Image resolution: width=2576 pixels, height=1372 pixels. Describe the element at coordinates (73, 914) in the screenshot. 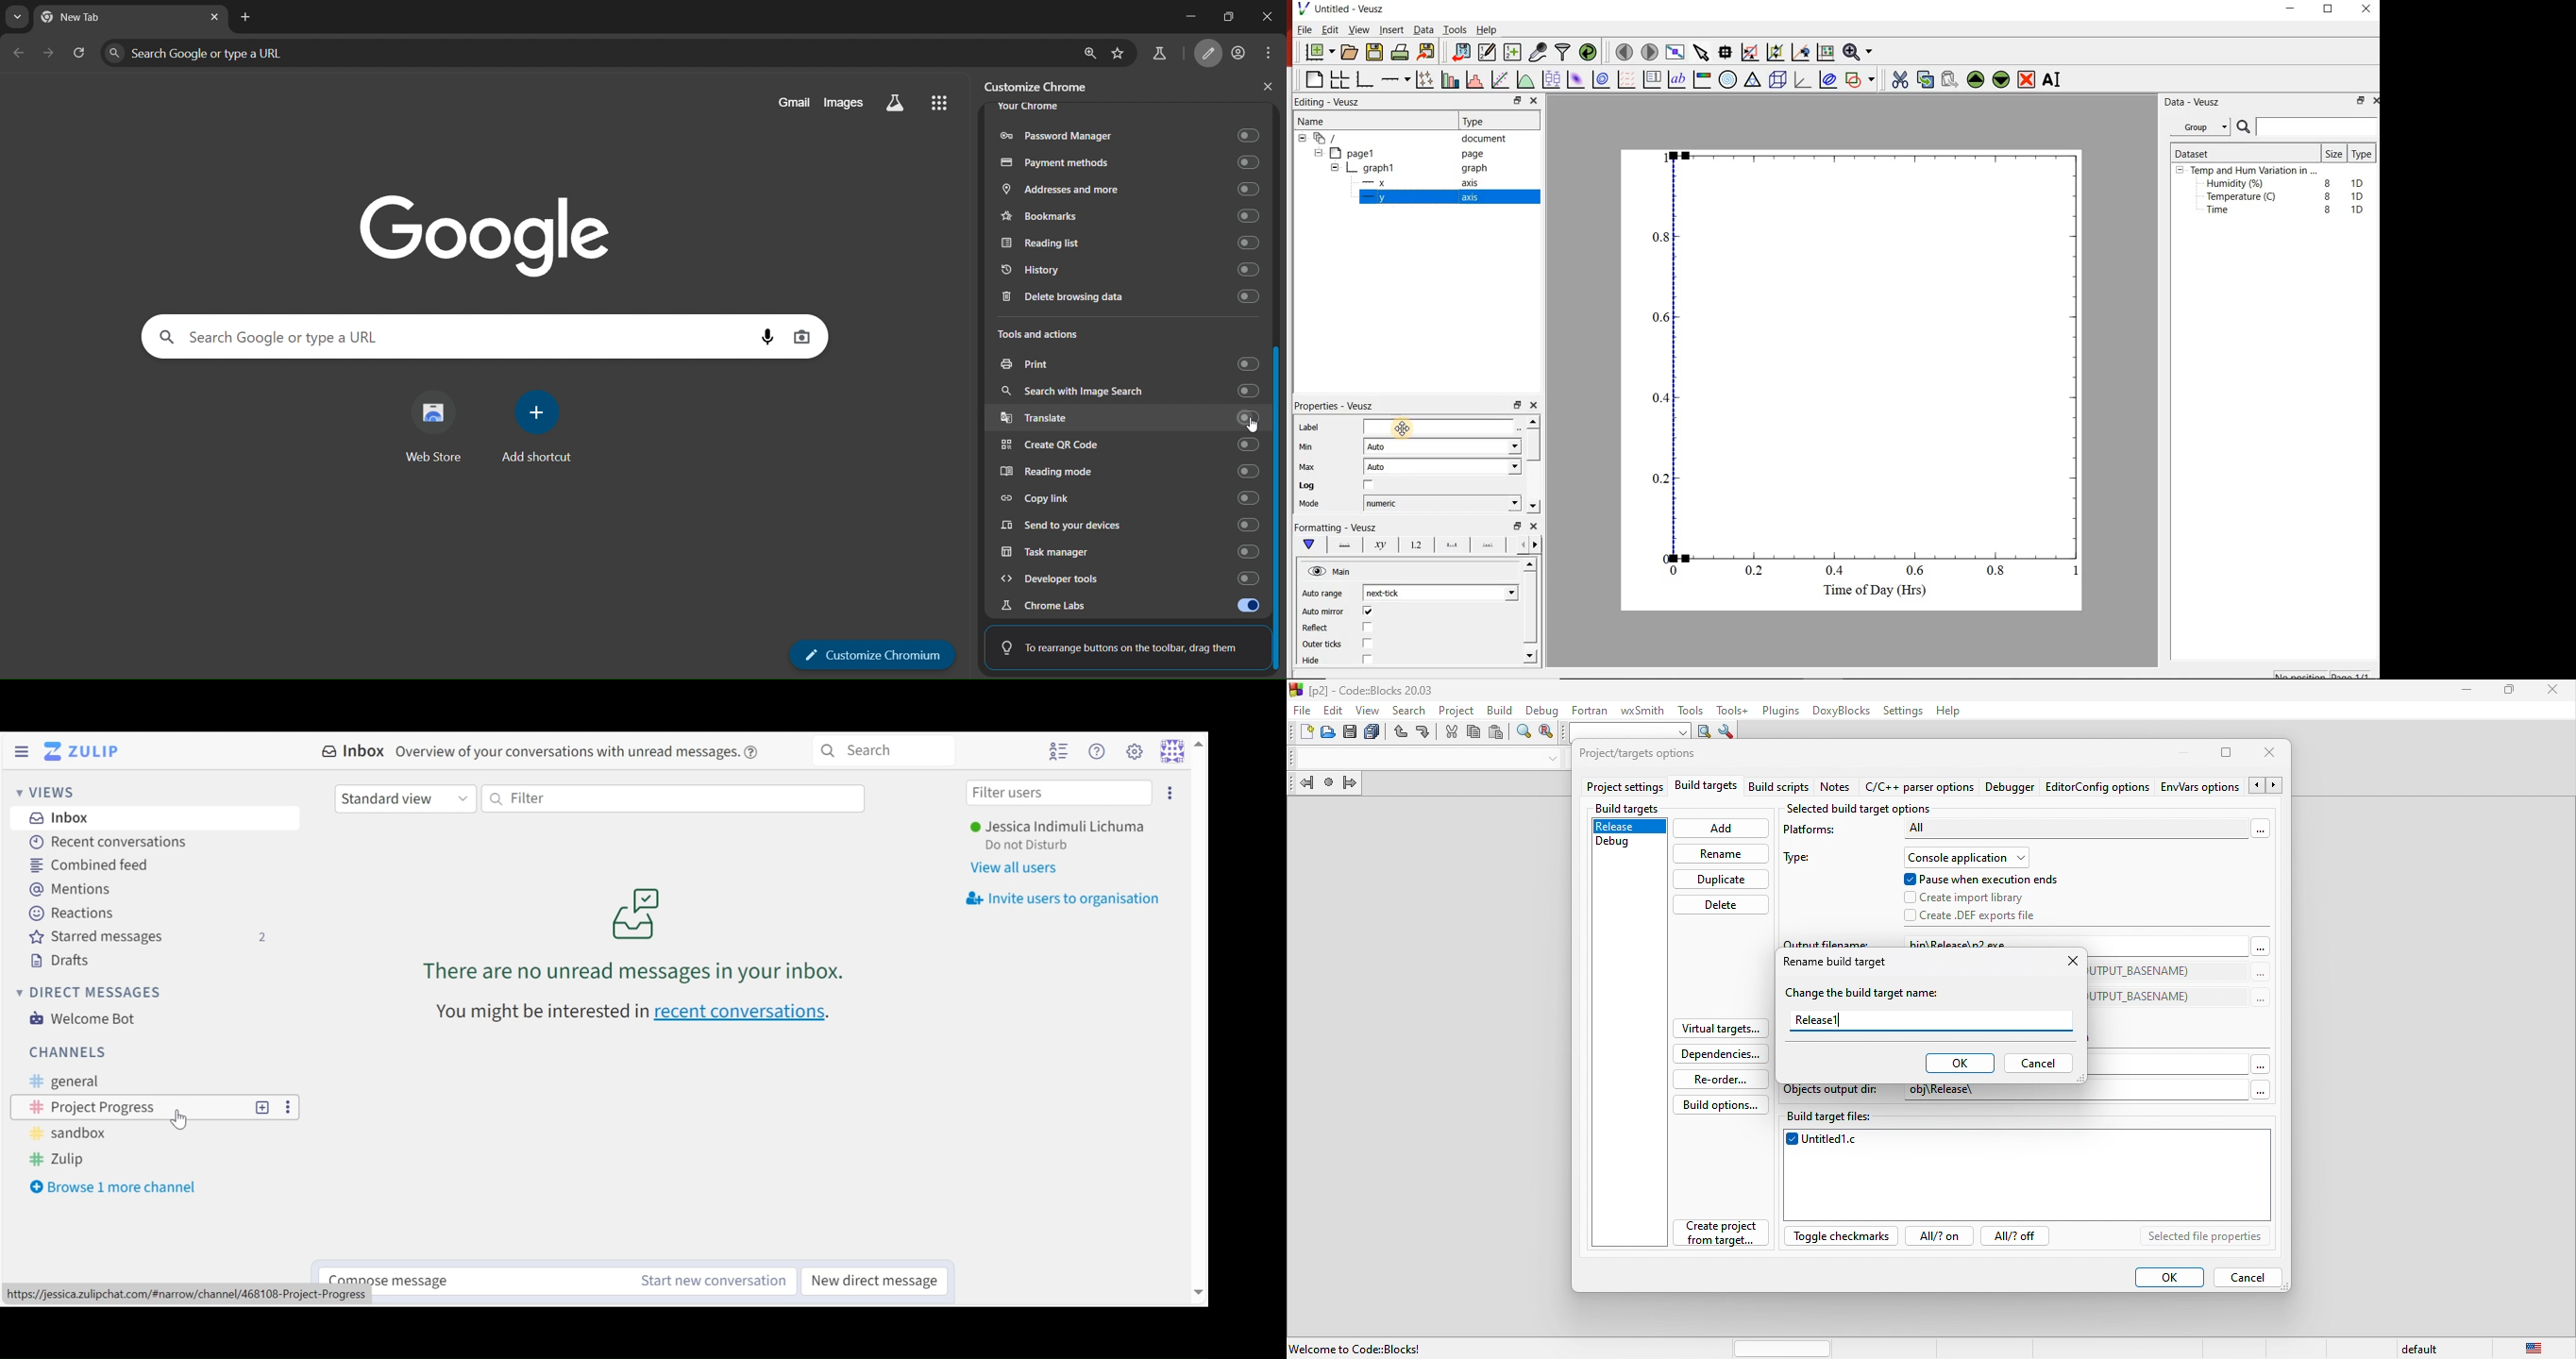

I see `Reactions` at that location.